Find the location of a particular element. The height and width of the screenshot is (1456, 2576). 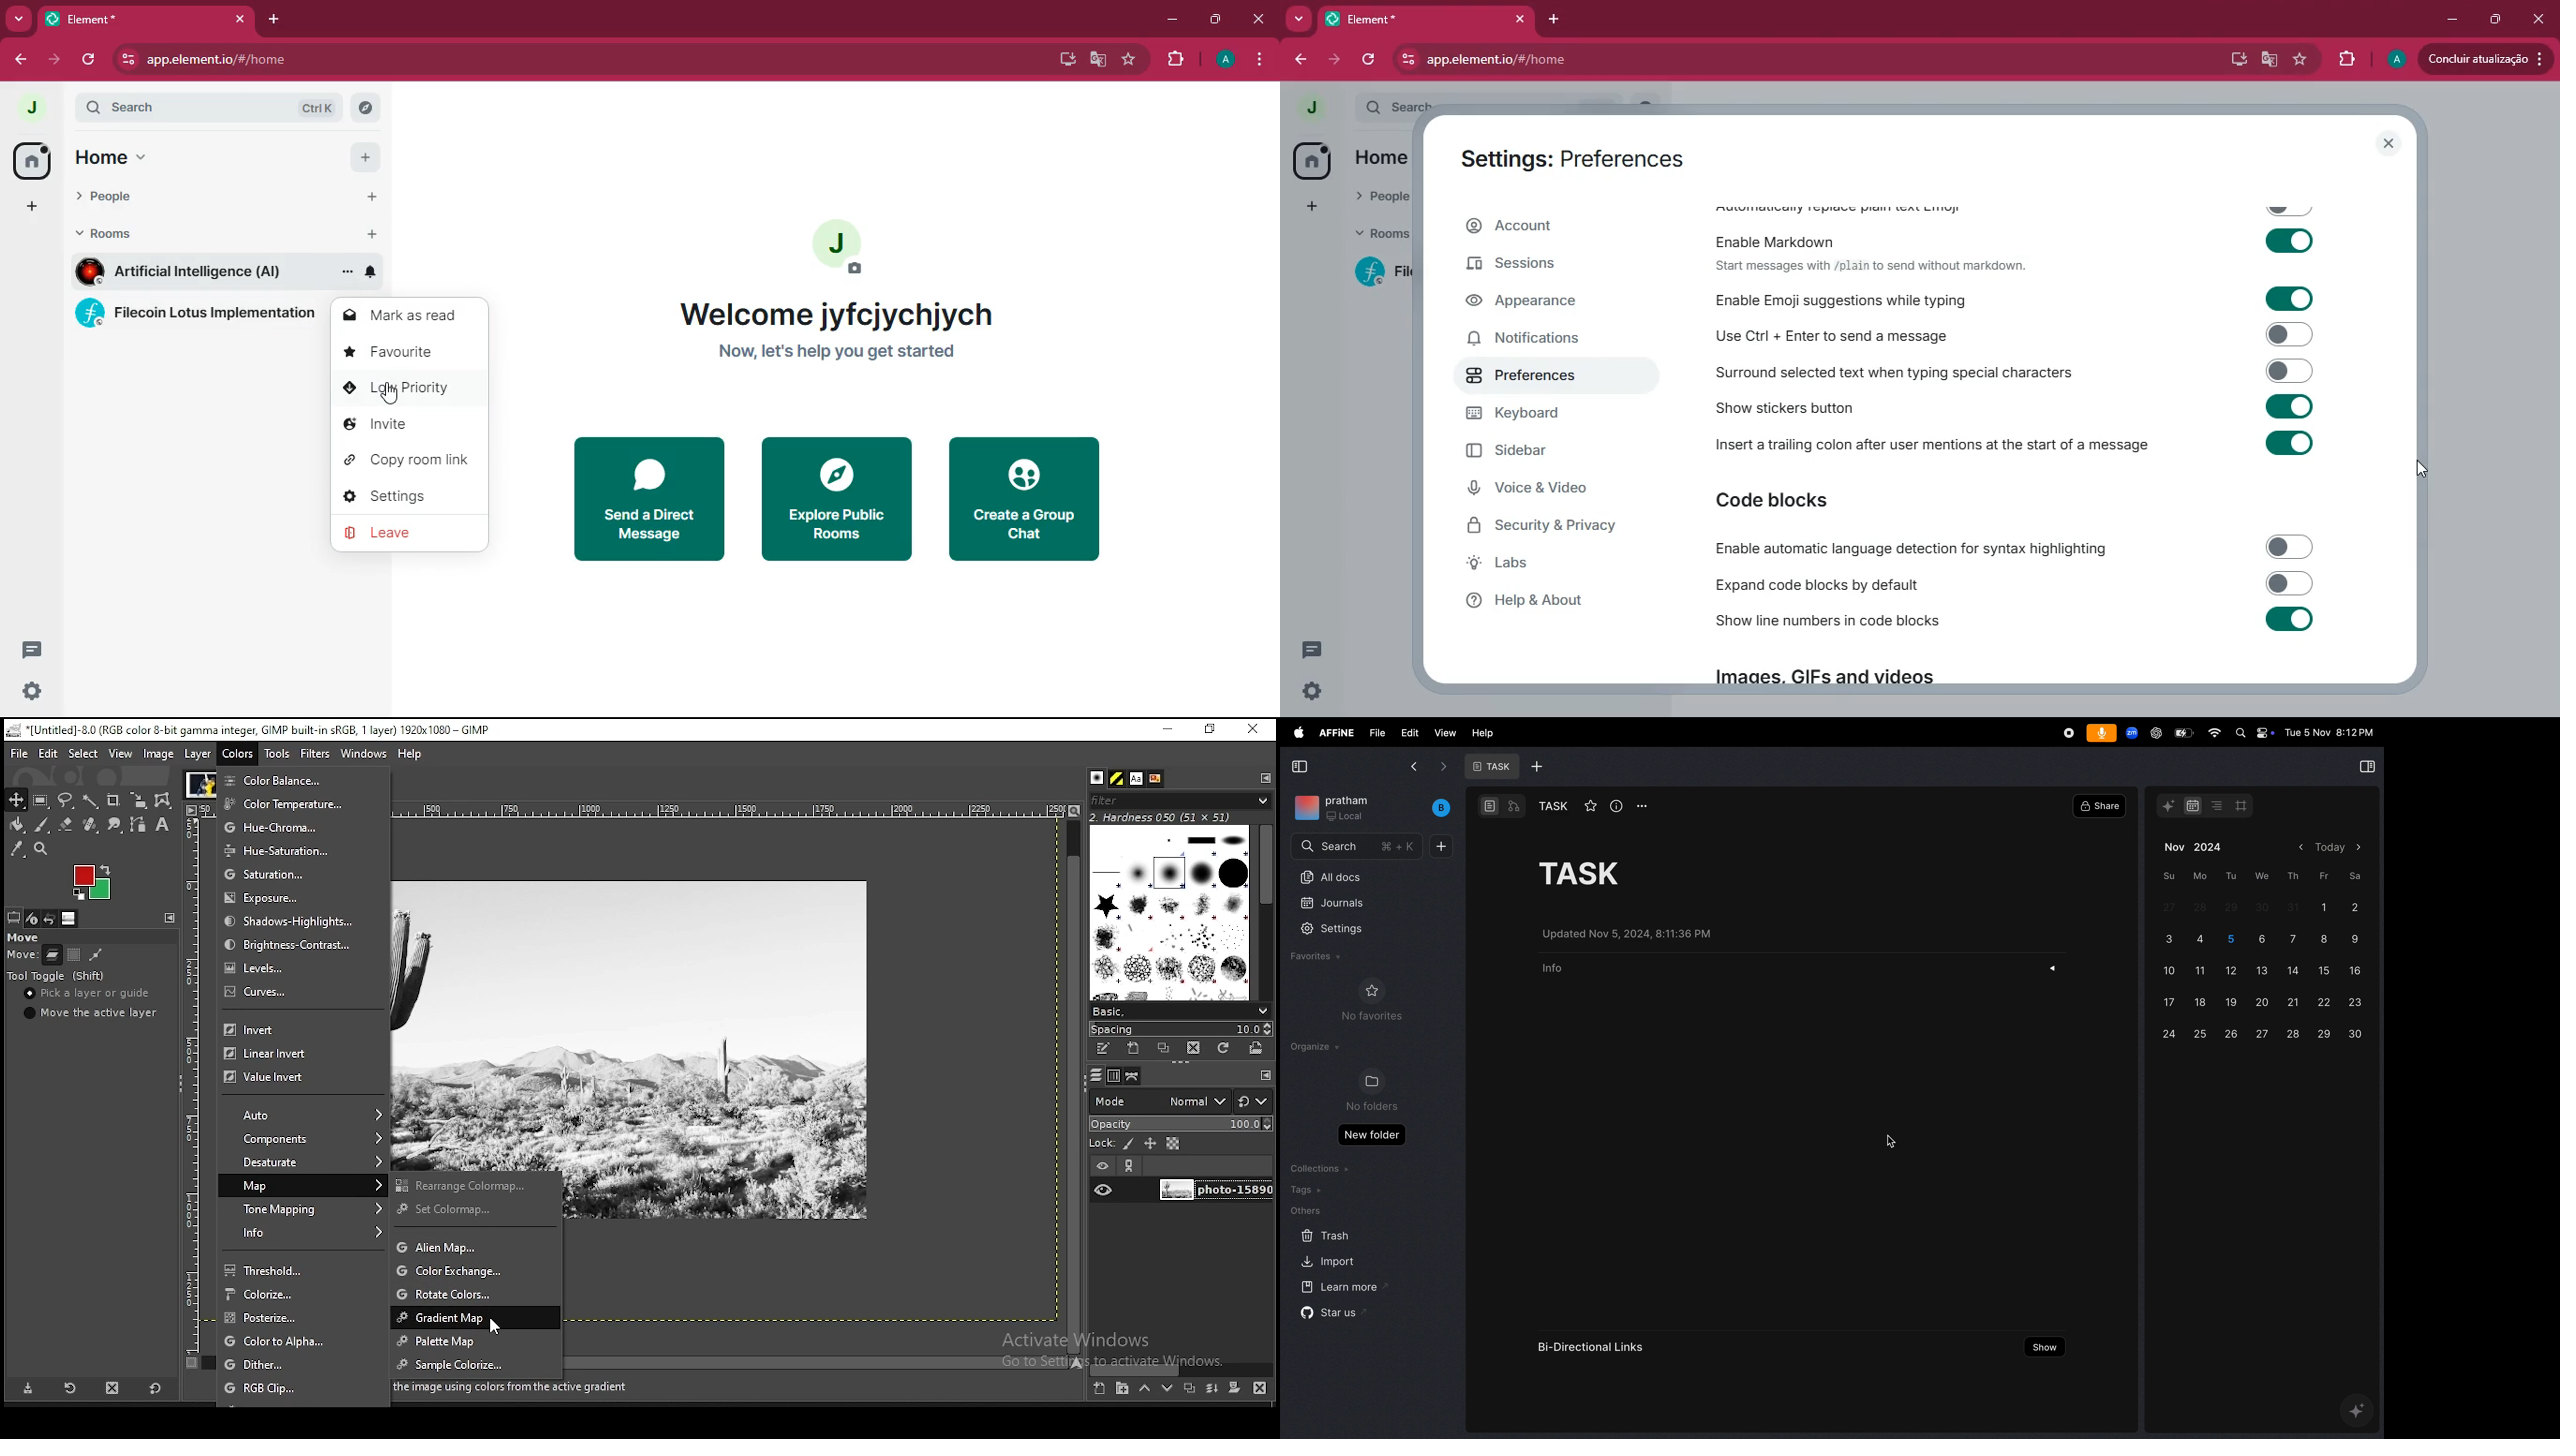

Enable Markdown is located at coordinates (2018, 237).